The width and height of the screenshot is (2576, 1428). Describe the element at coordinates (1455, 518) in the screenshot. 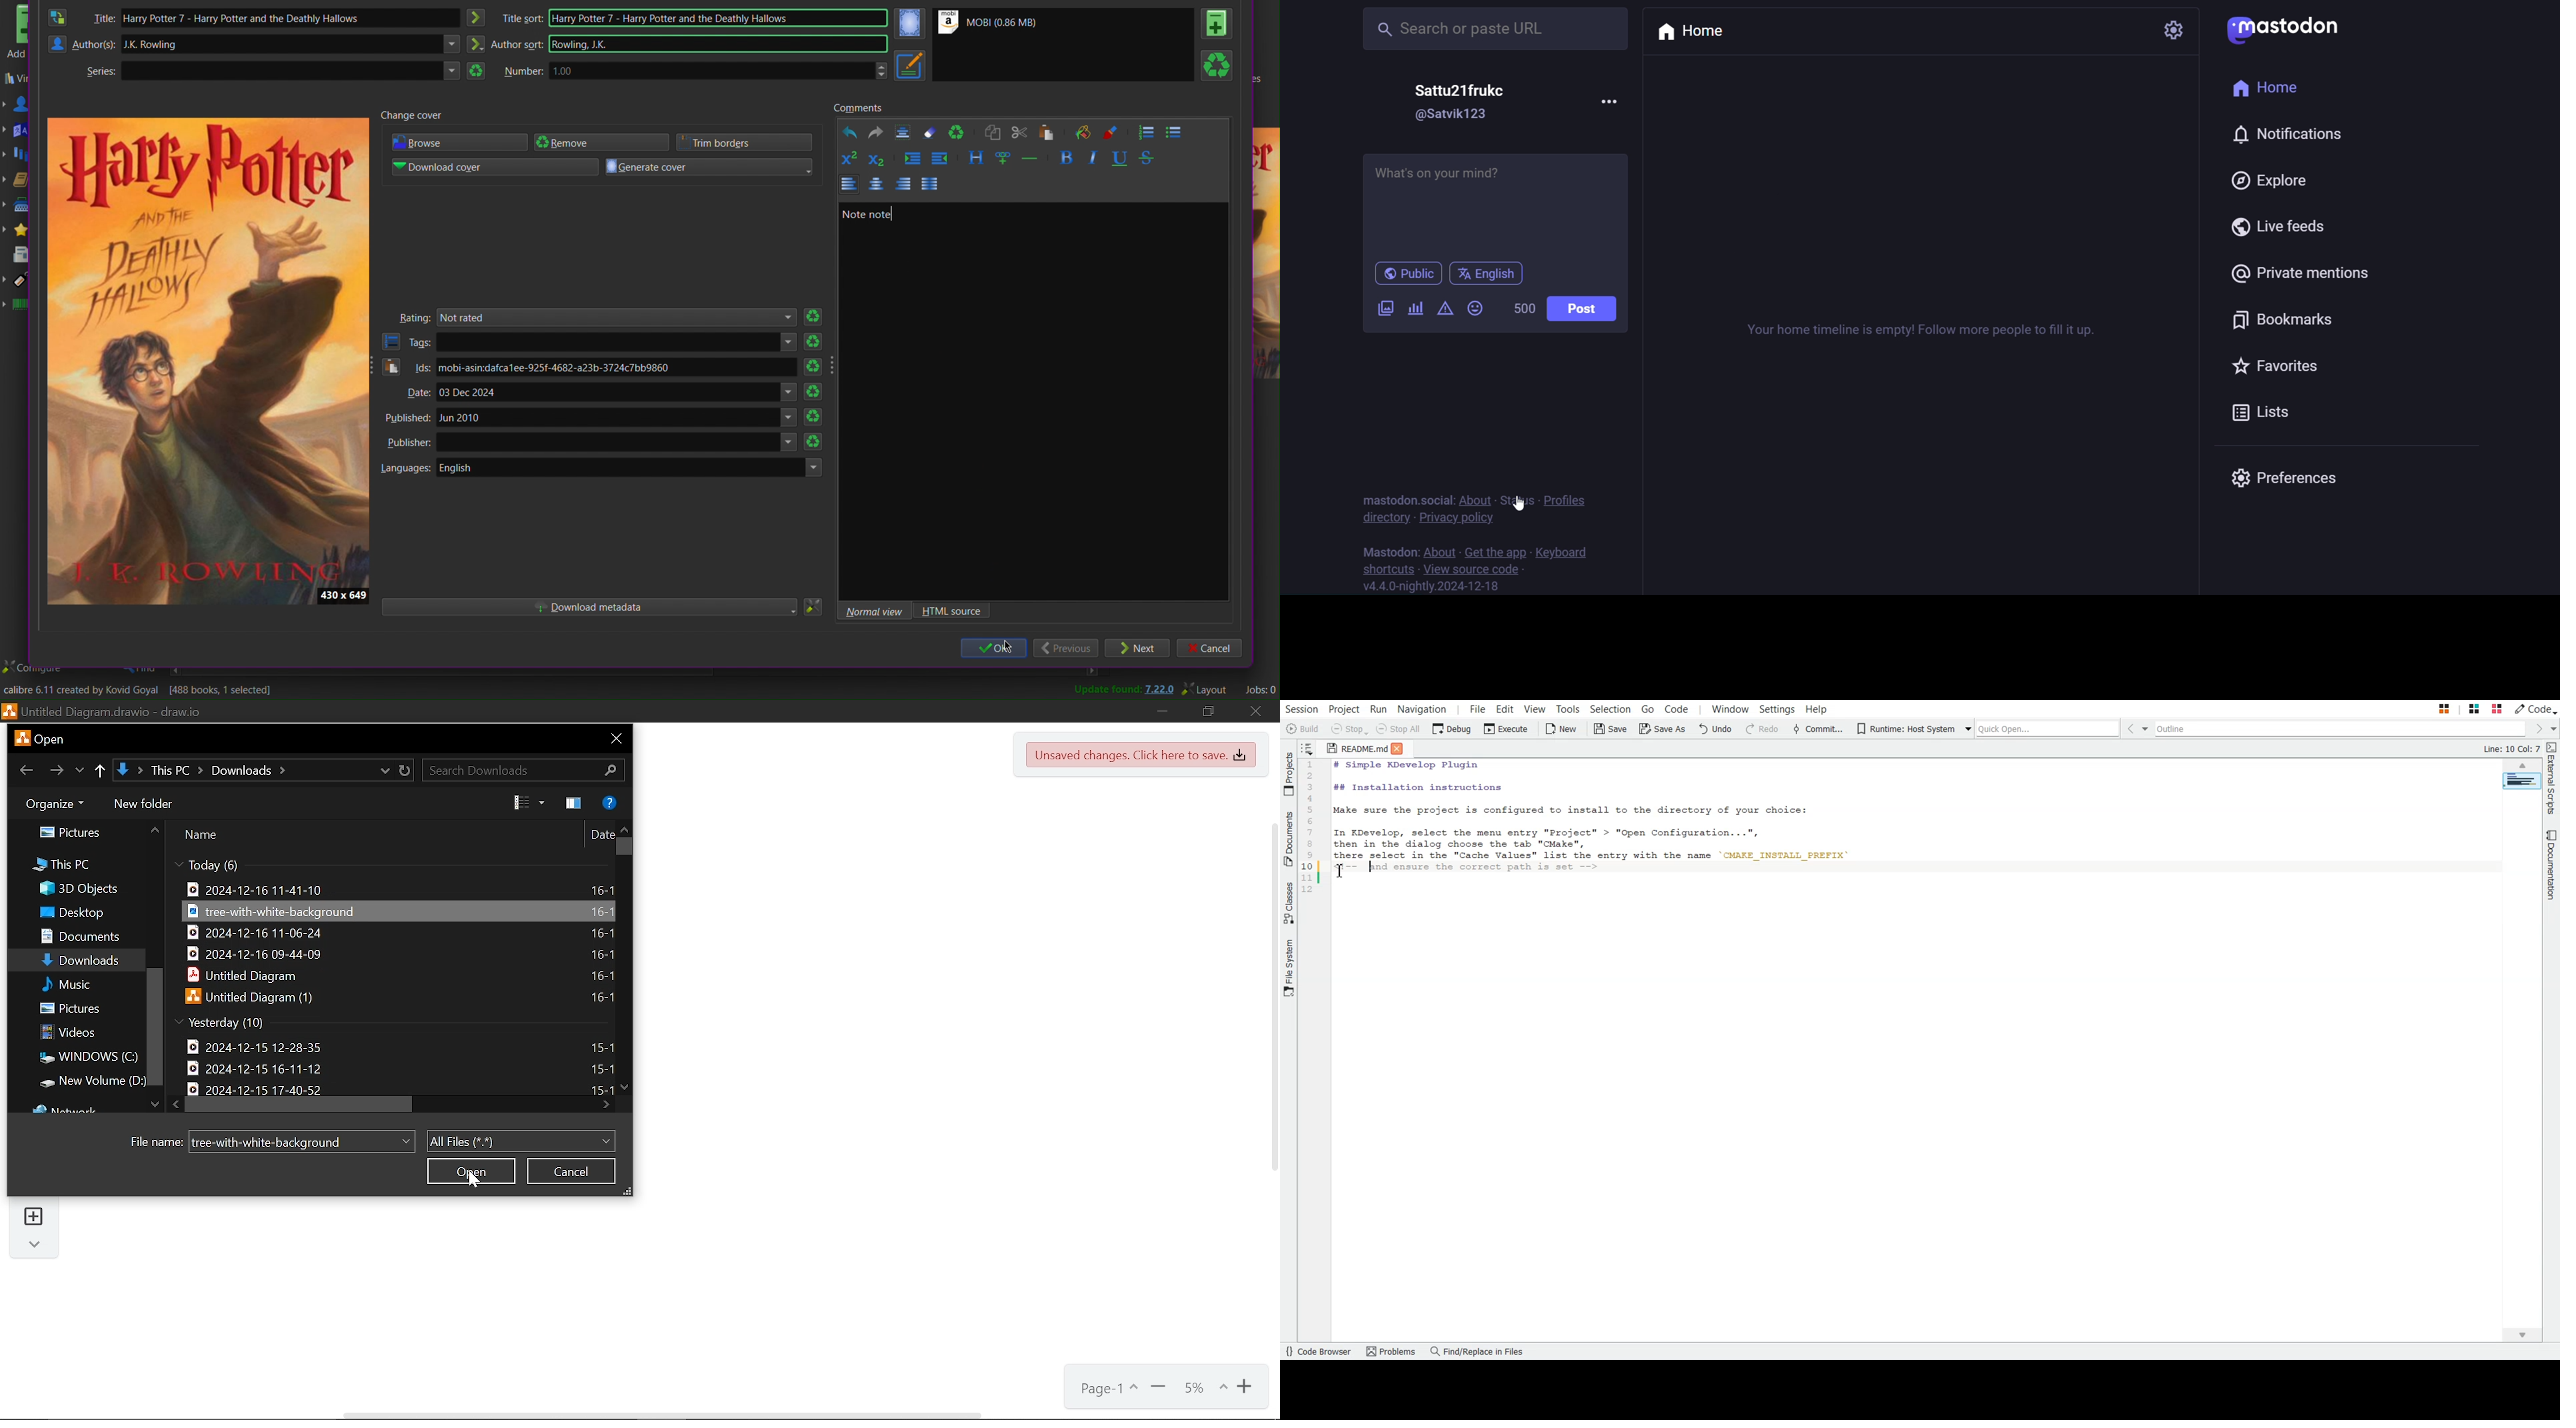

I see `privacy policy` at that location.